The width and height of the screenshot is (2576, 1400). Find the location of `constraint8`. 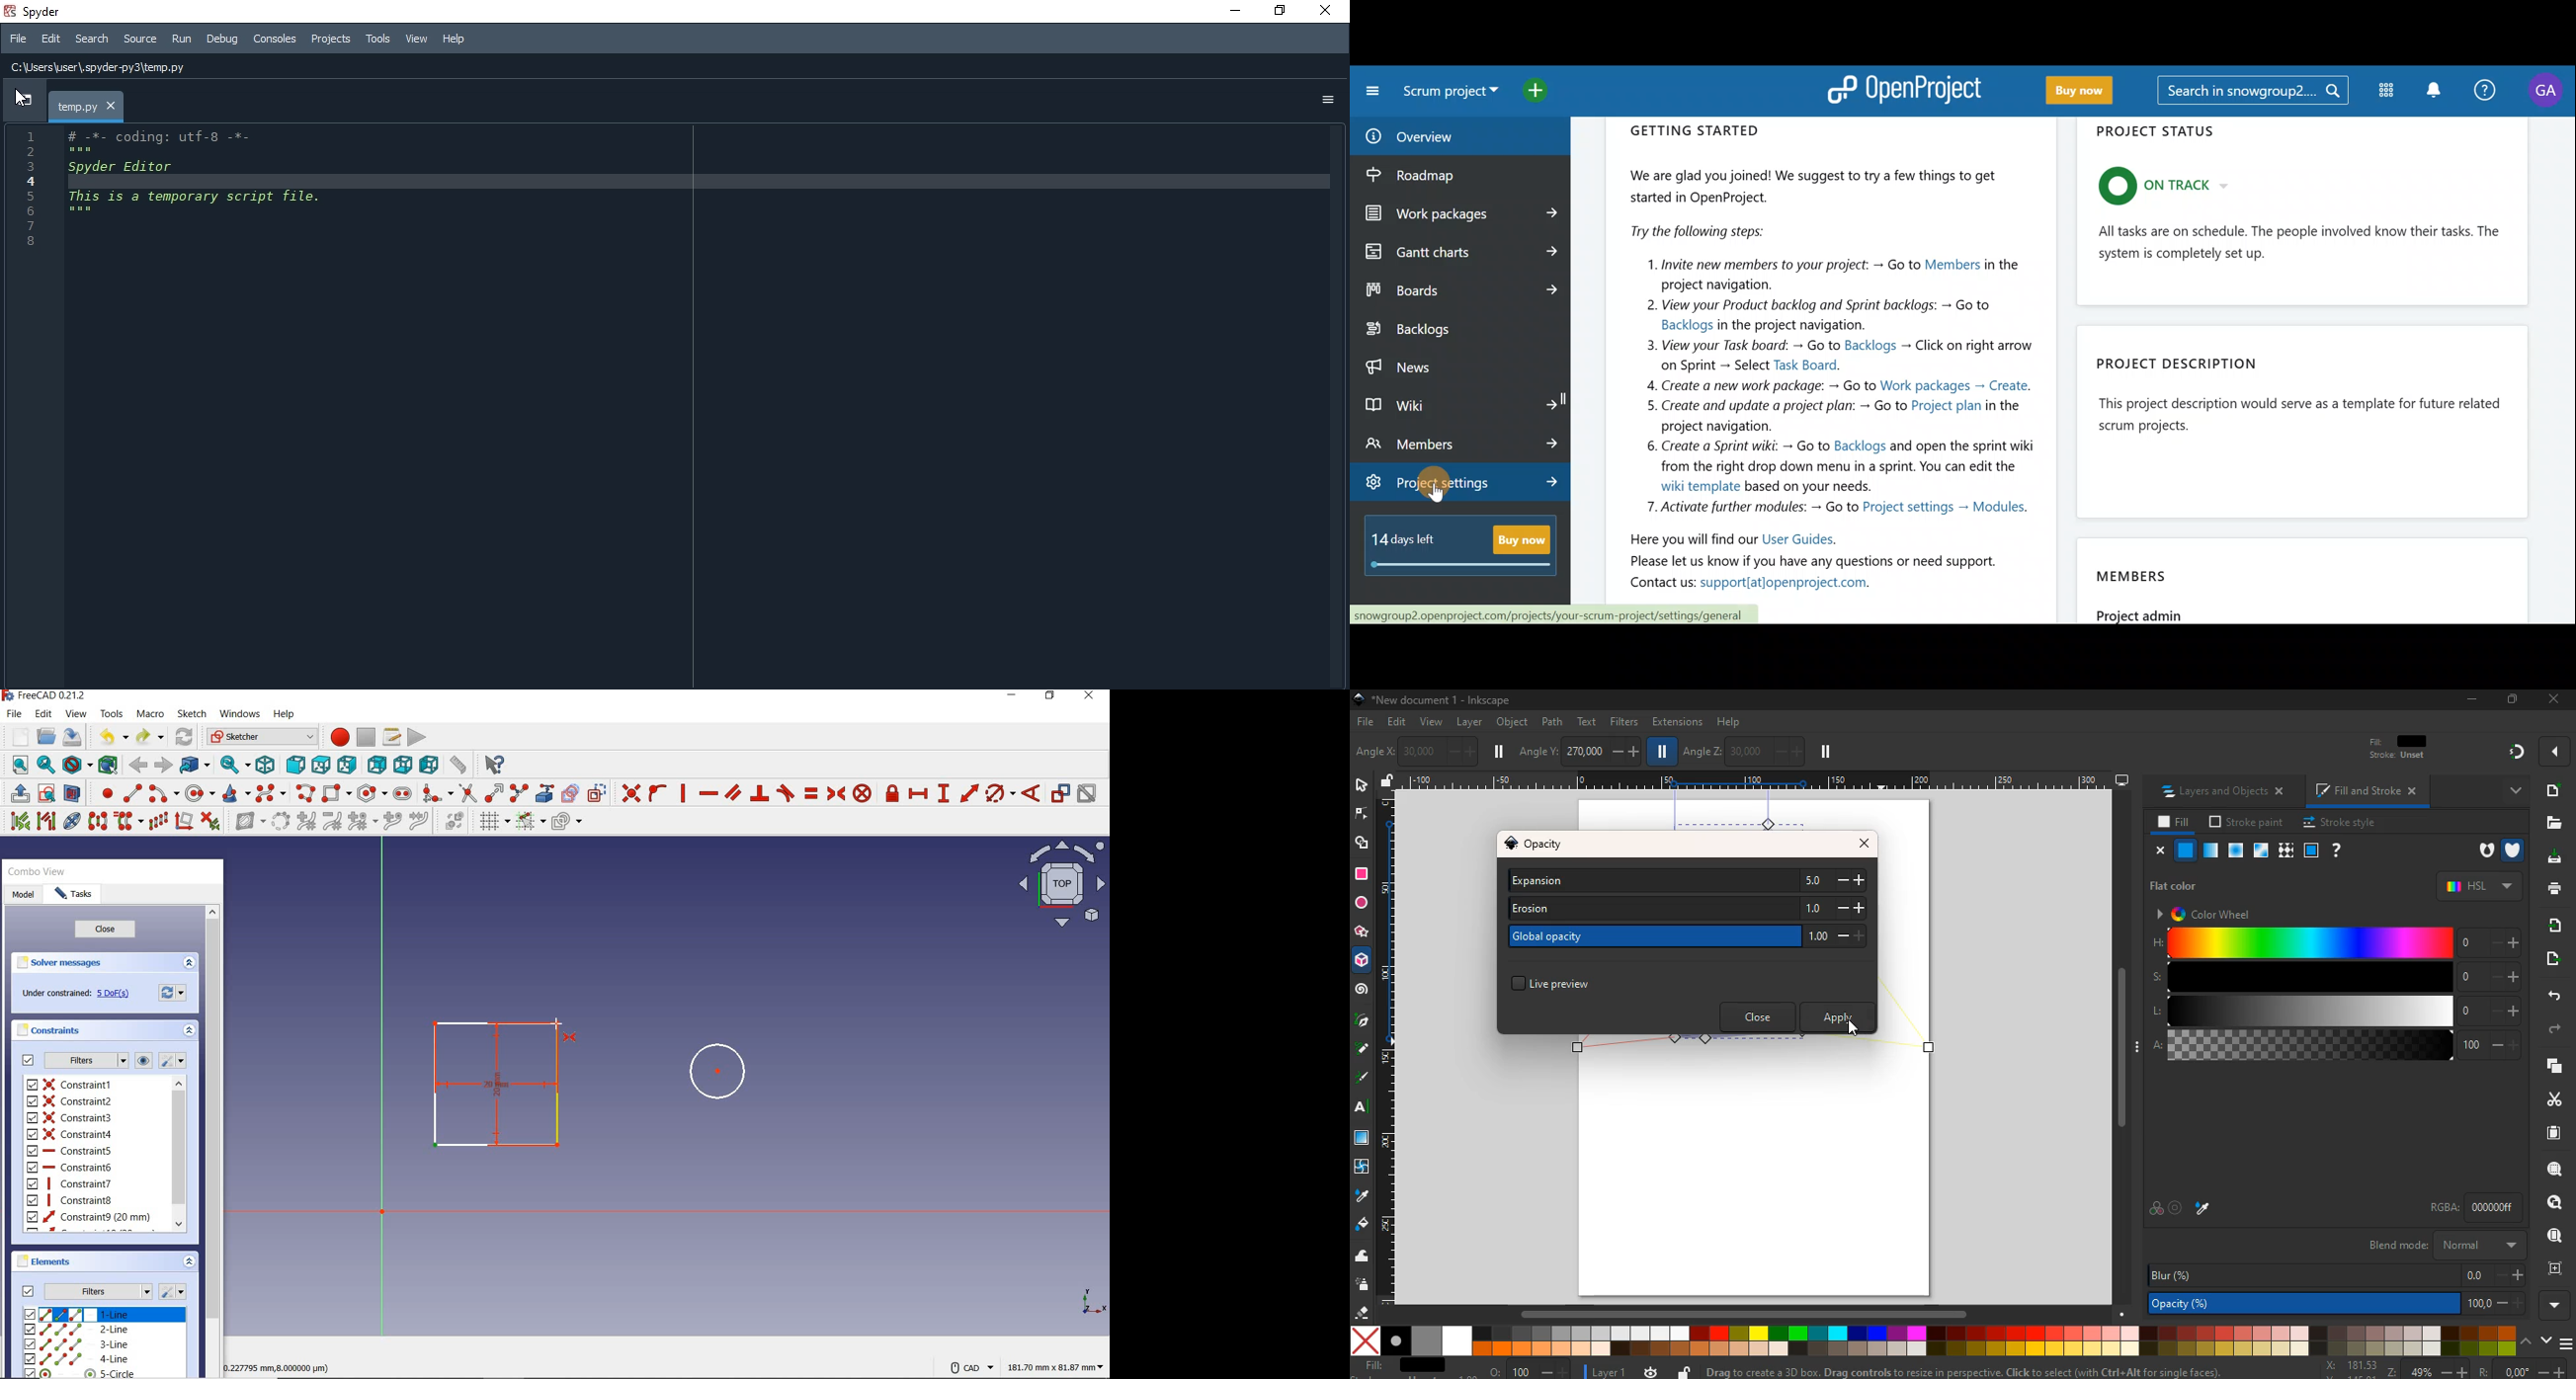

constraint8 is located at coordinates (71, 1200).